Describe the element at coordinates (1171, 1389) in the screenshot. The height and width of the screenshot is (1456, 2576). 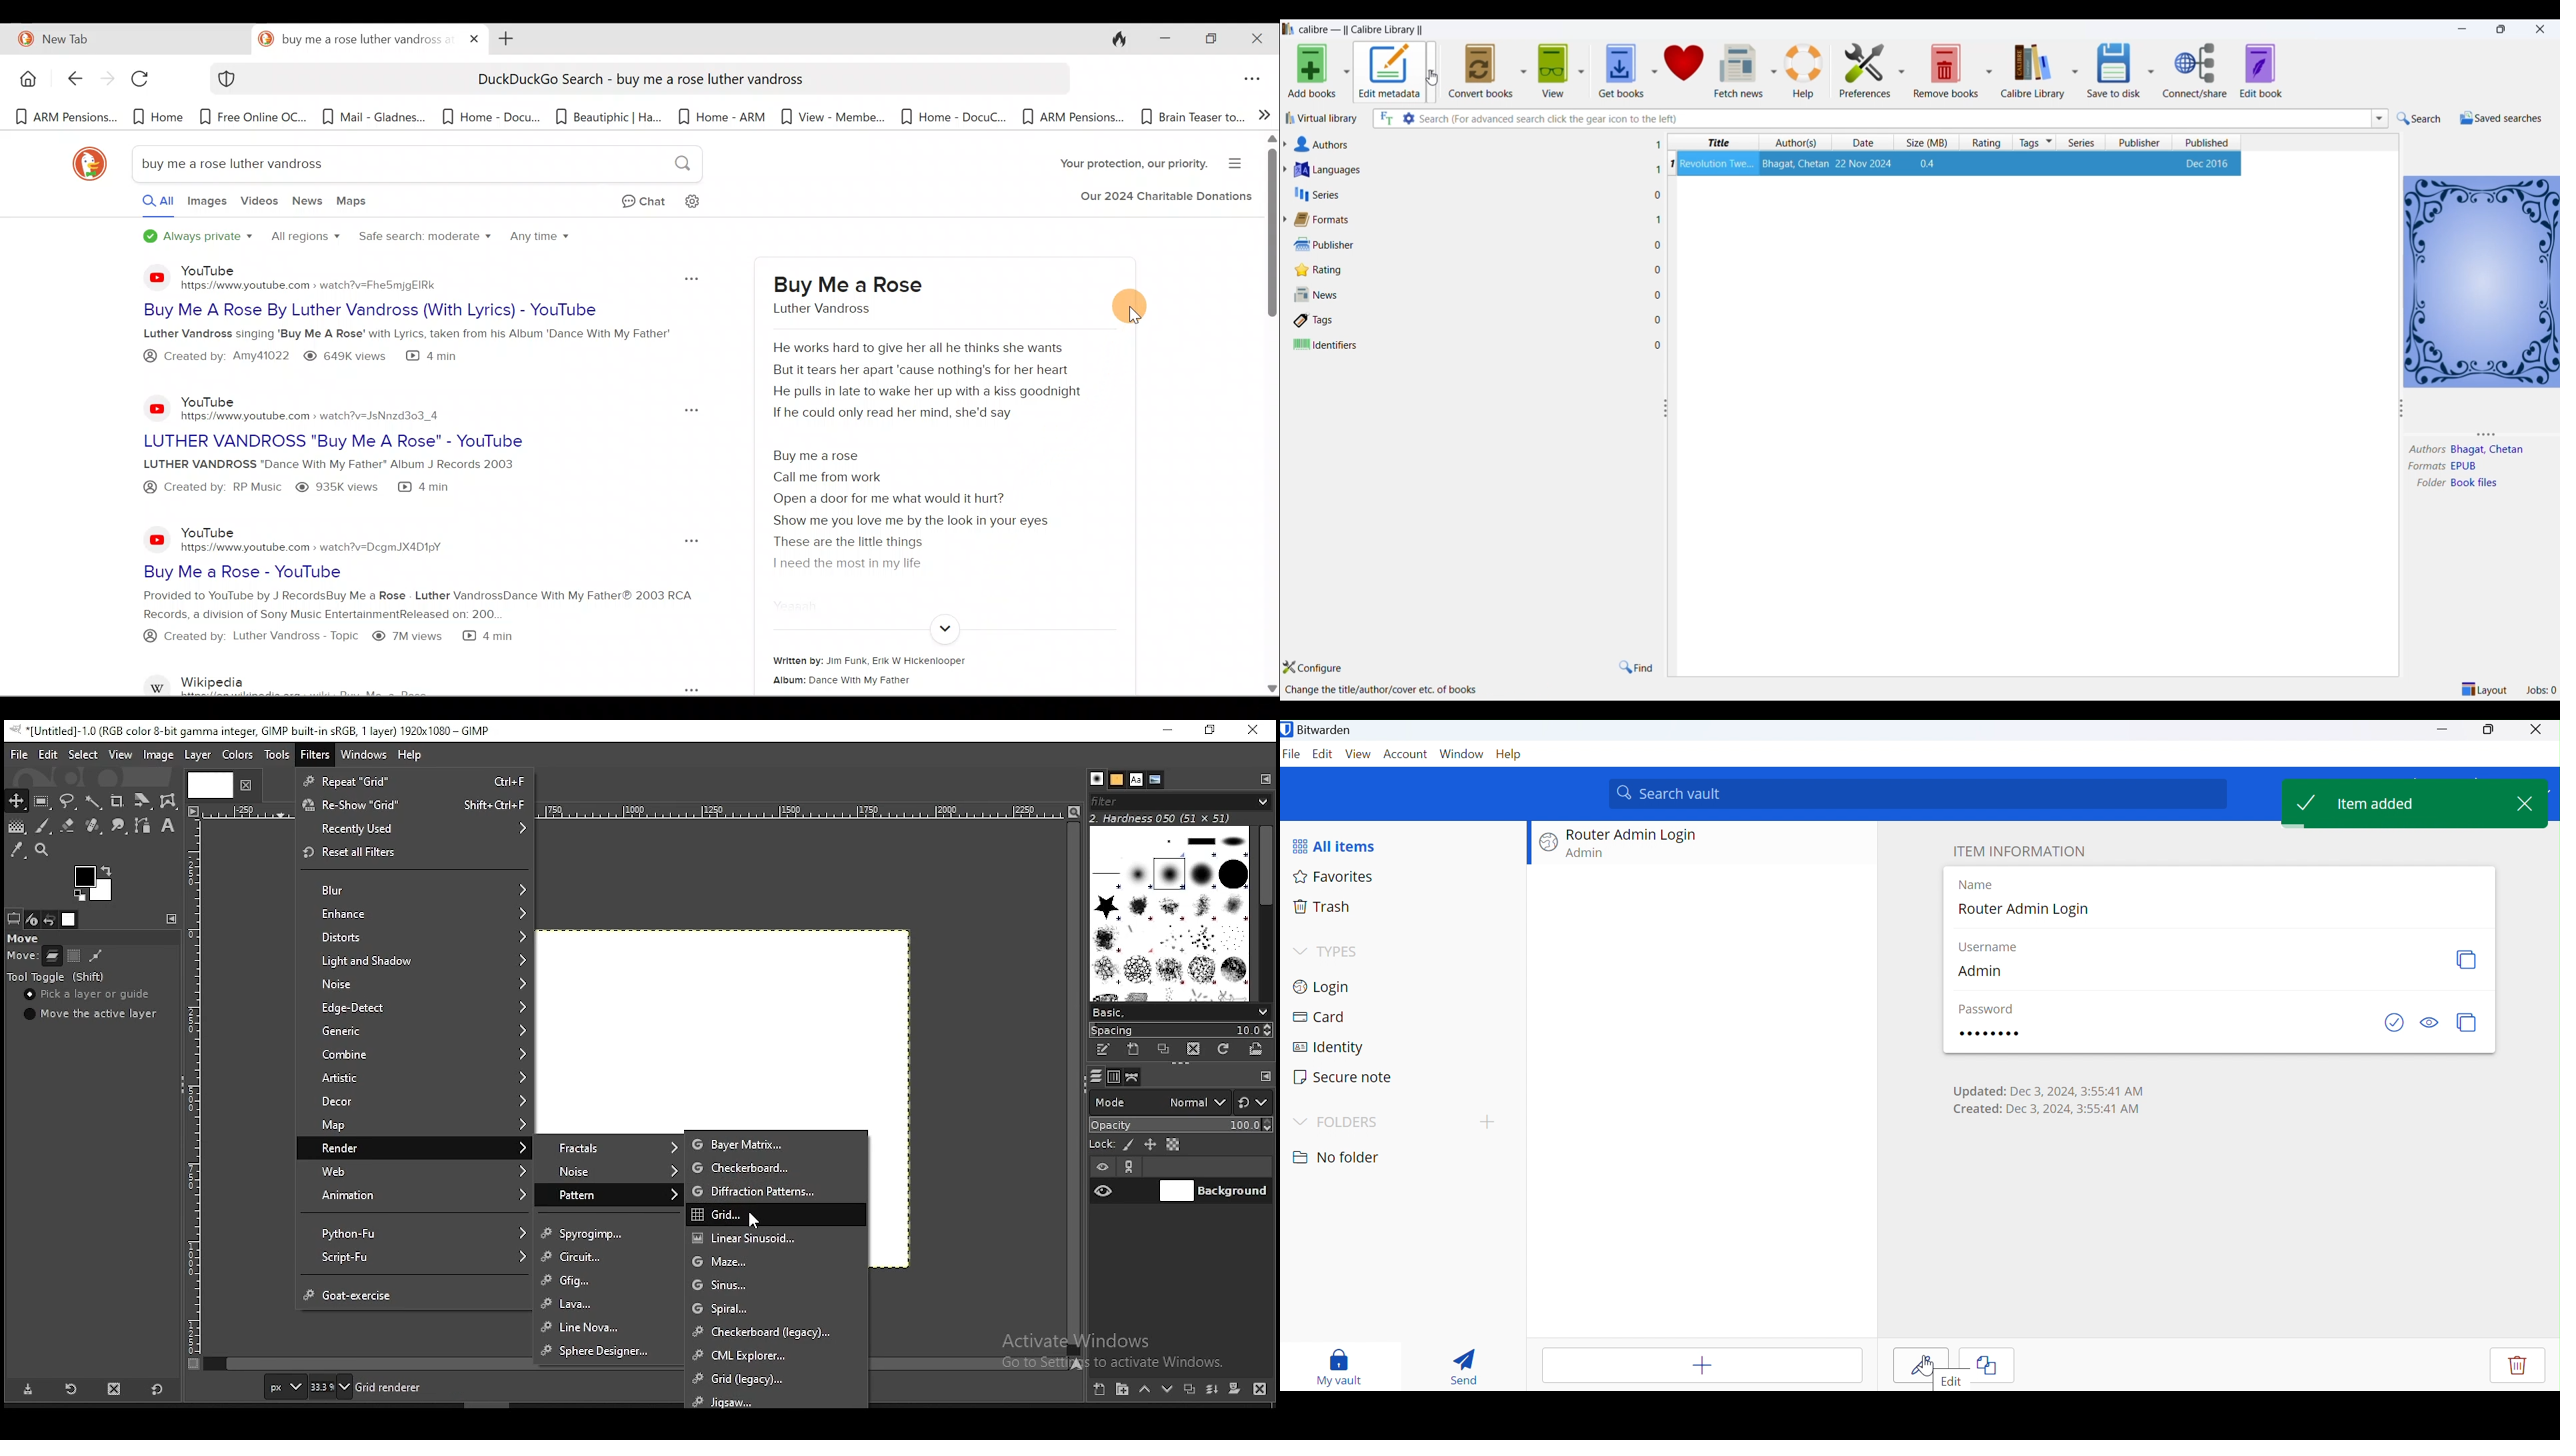
I see `move layer on step down` at that location.